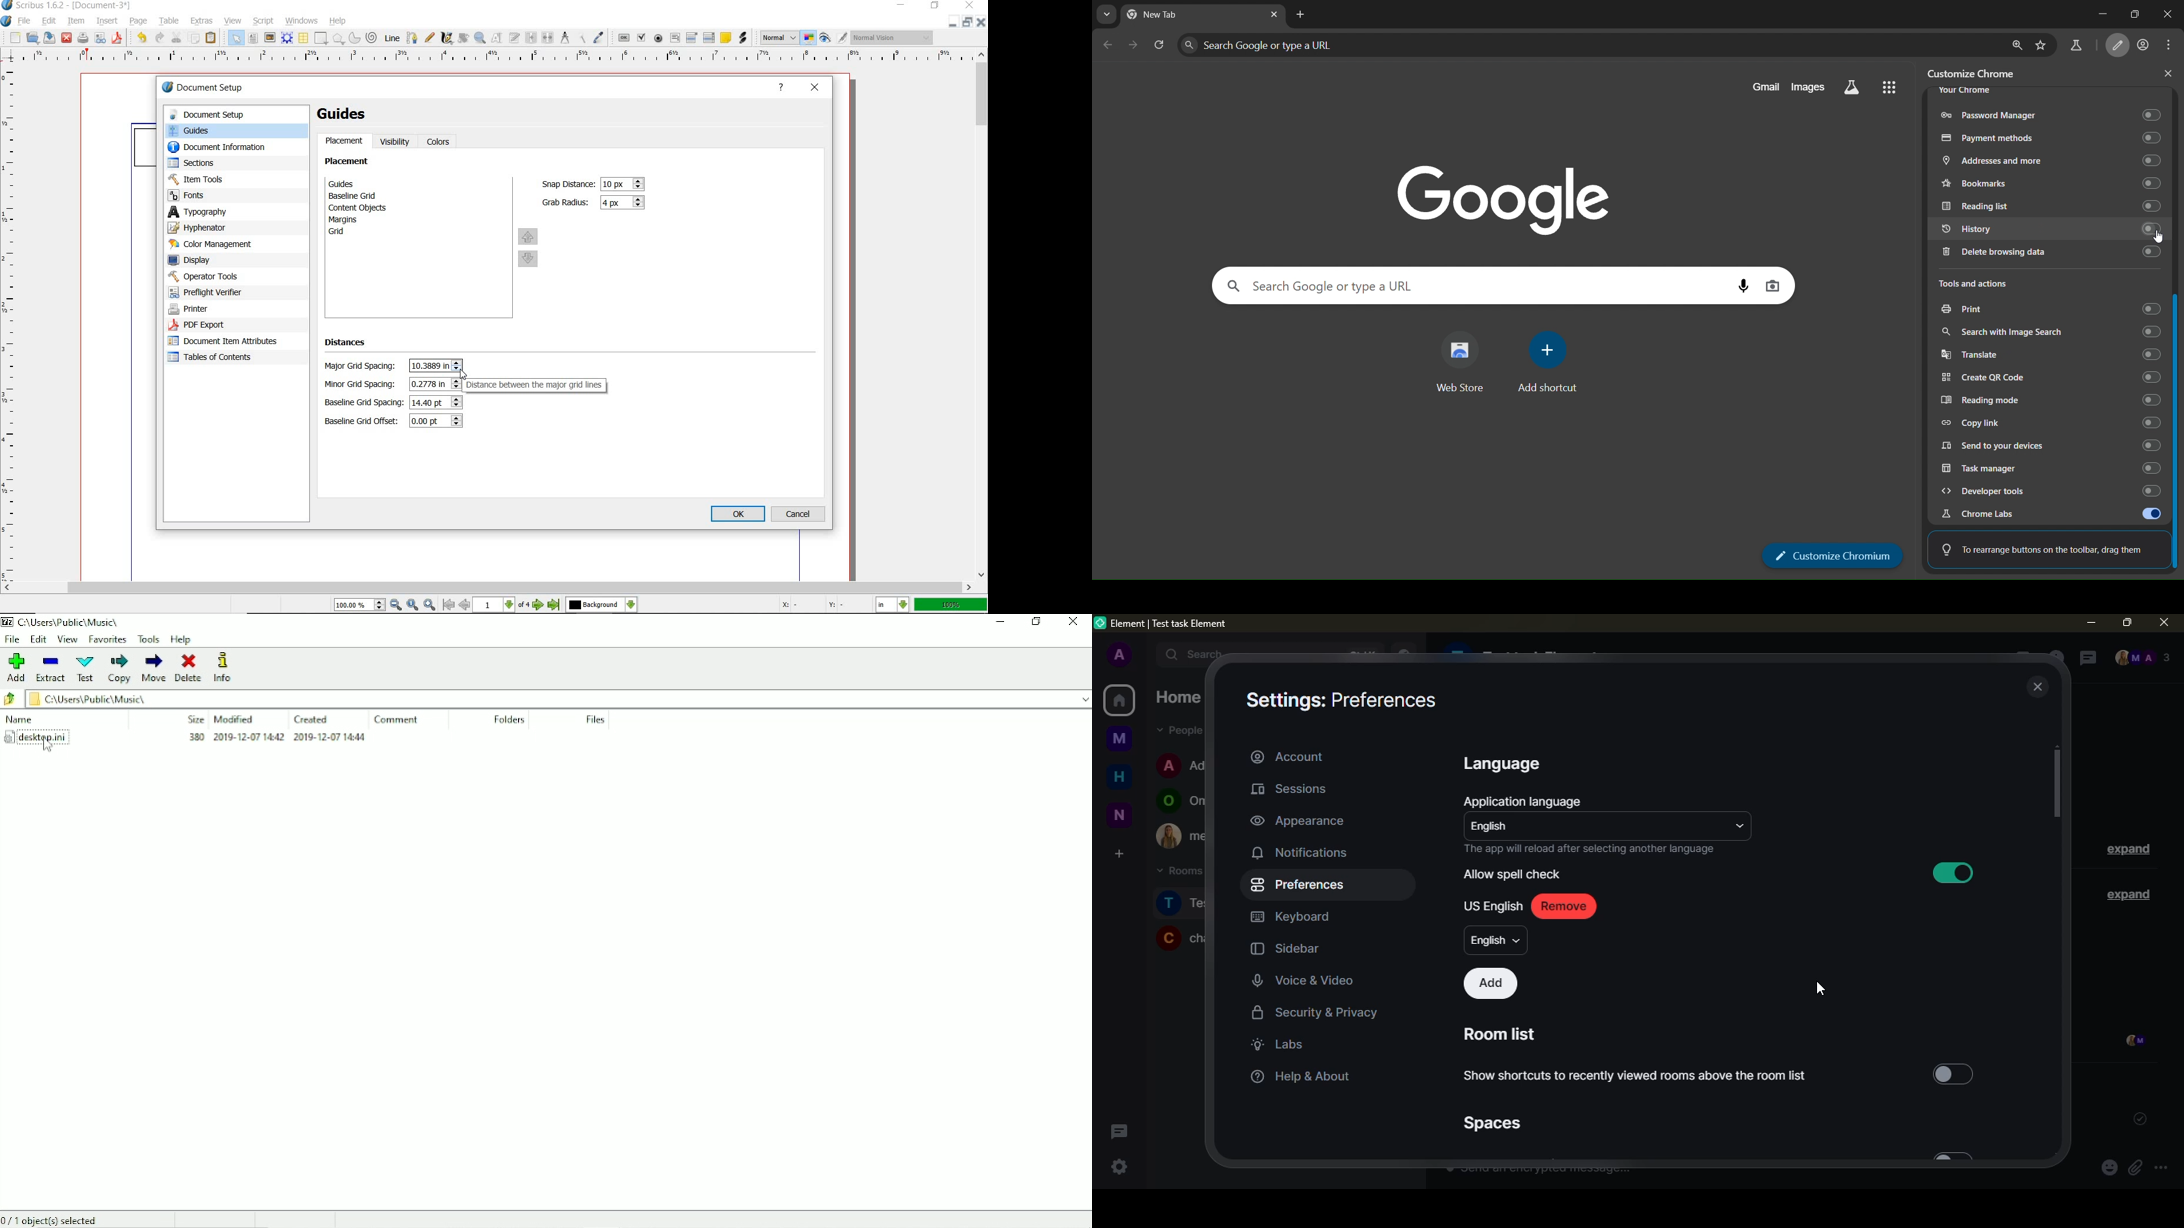 The image size is (2184, 1232). Describe the element at coordinates (51, 670) in the screenshot. I see `Extract` at that location.